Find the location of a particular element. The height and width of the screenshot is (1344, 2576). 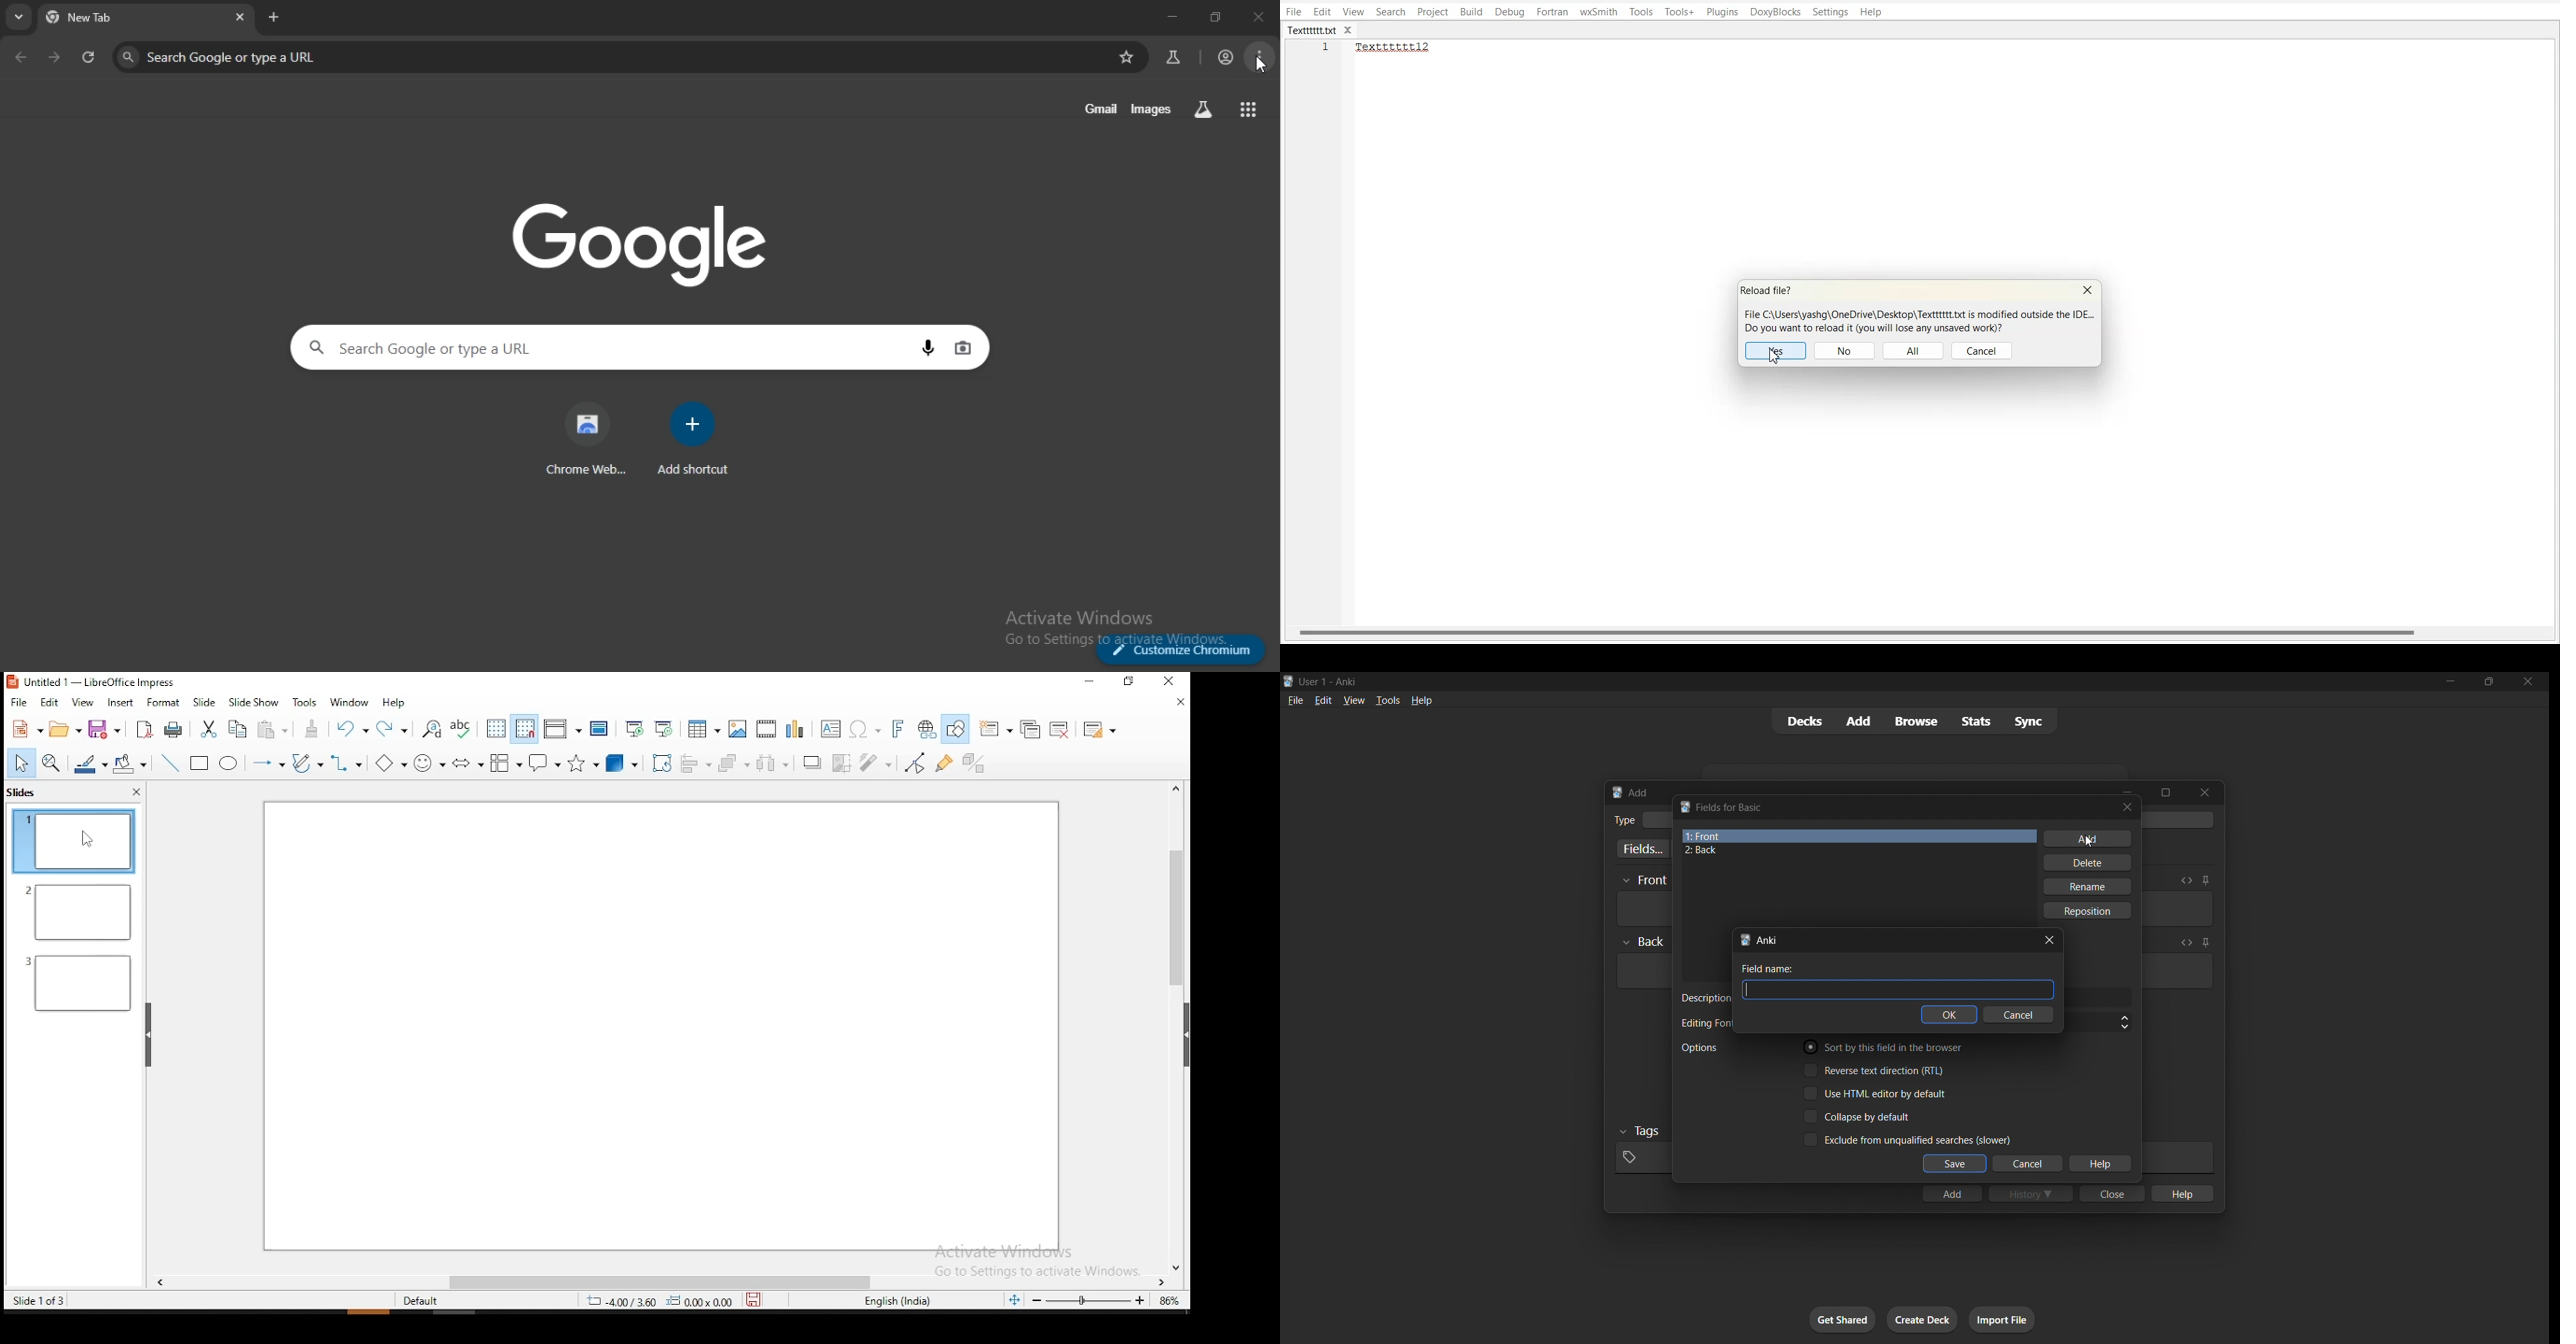

line color is located at coordinates (90, 764).